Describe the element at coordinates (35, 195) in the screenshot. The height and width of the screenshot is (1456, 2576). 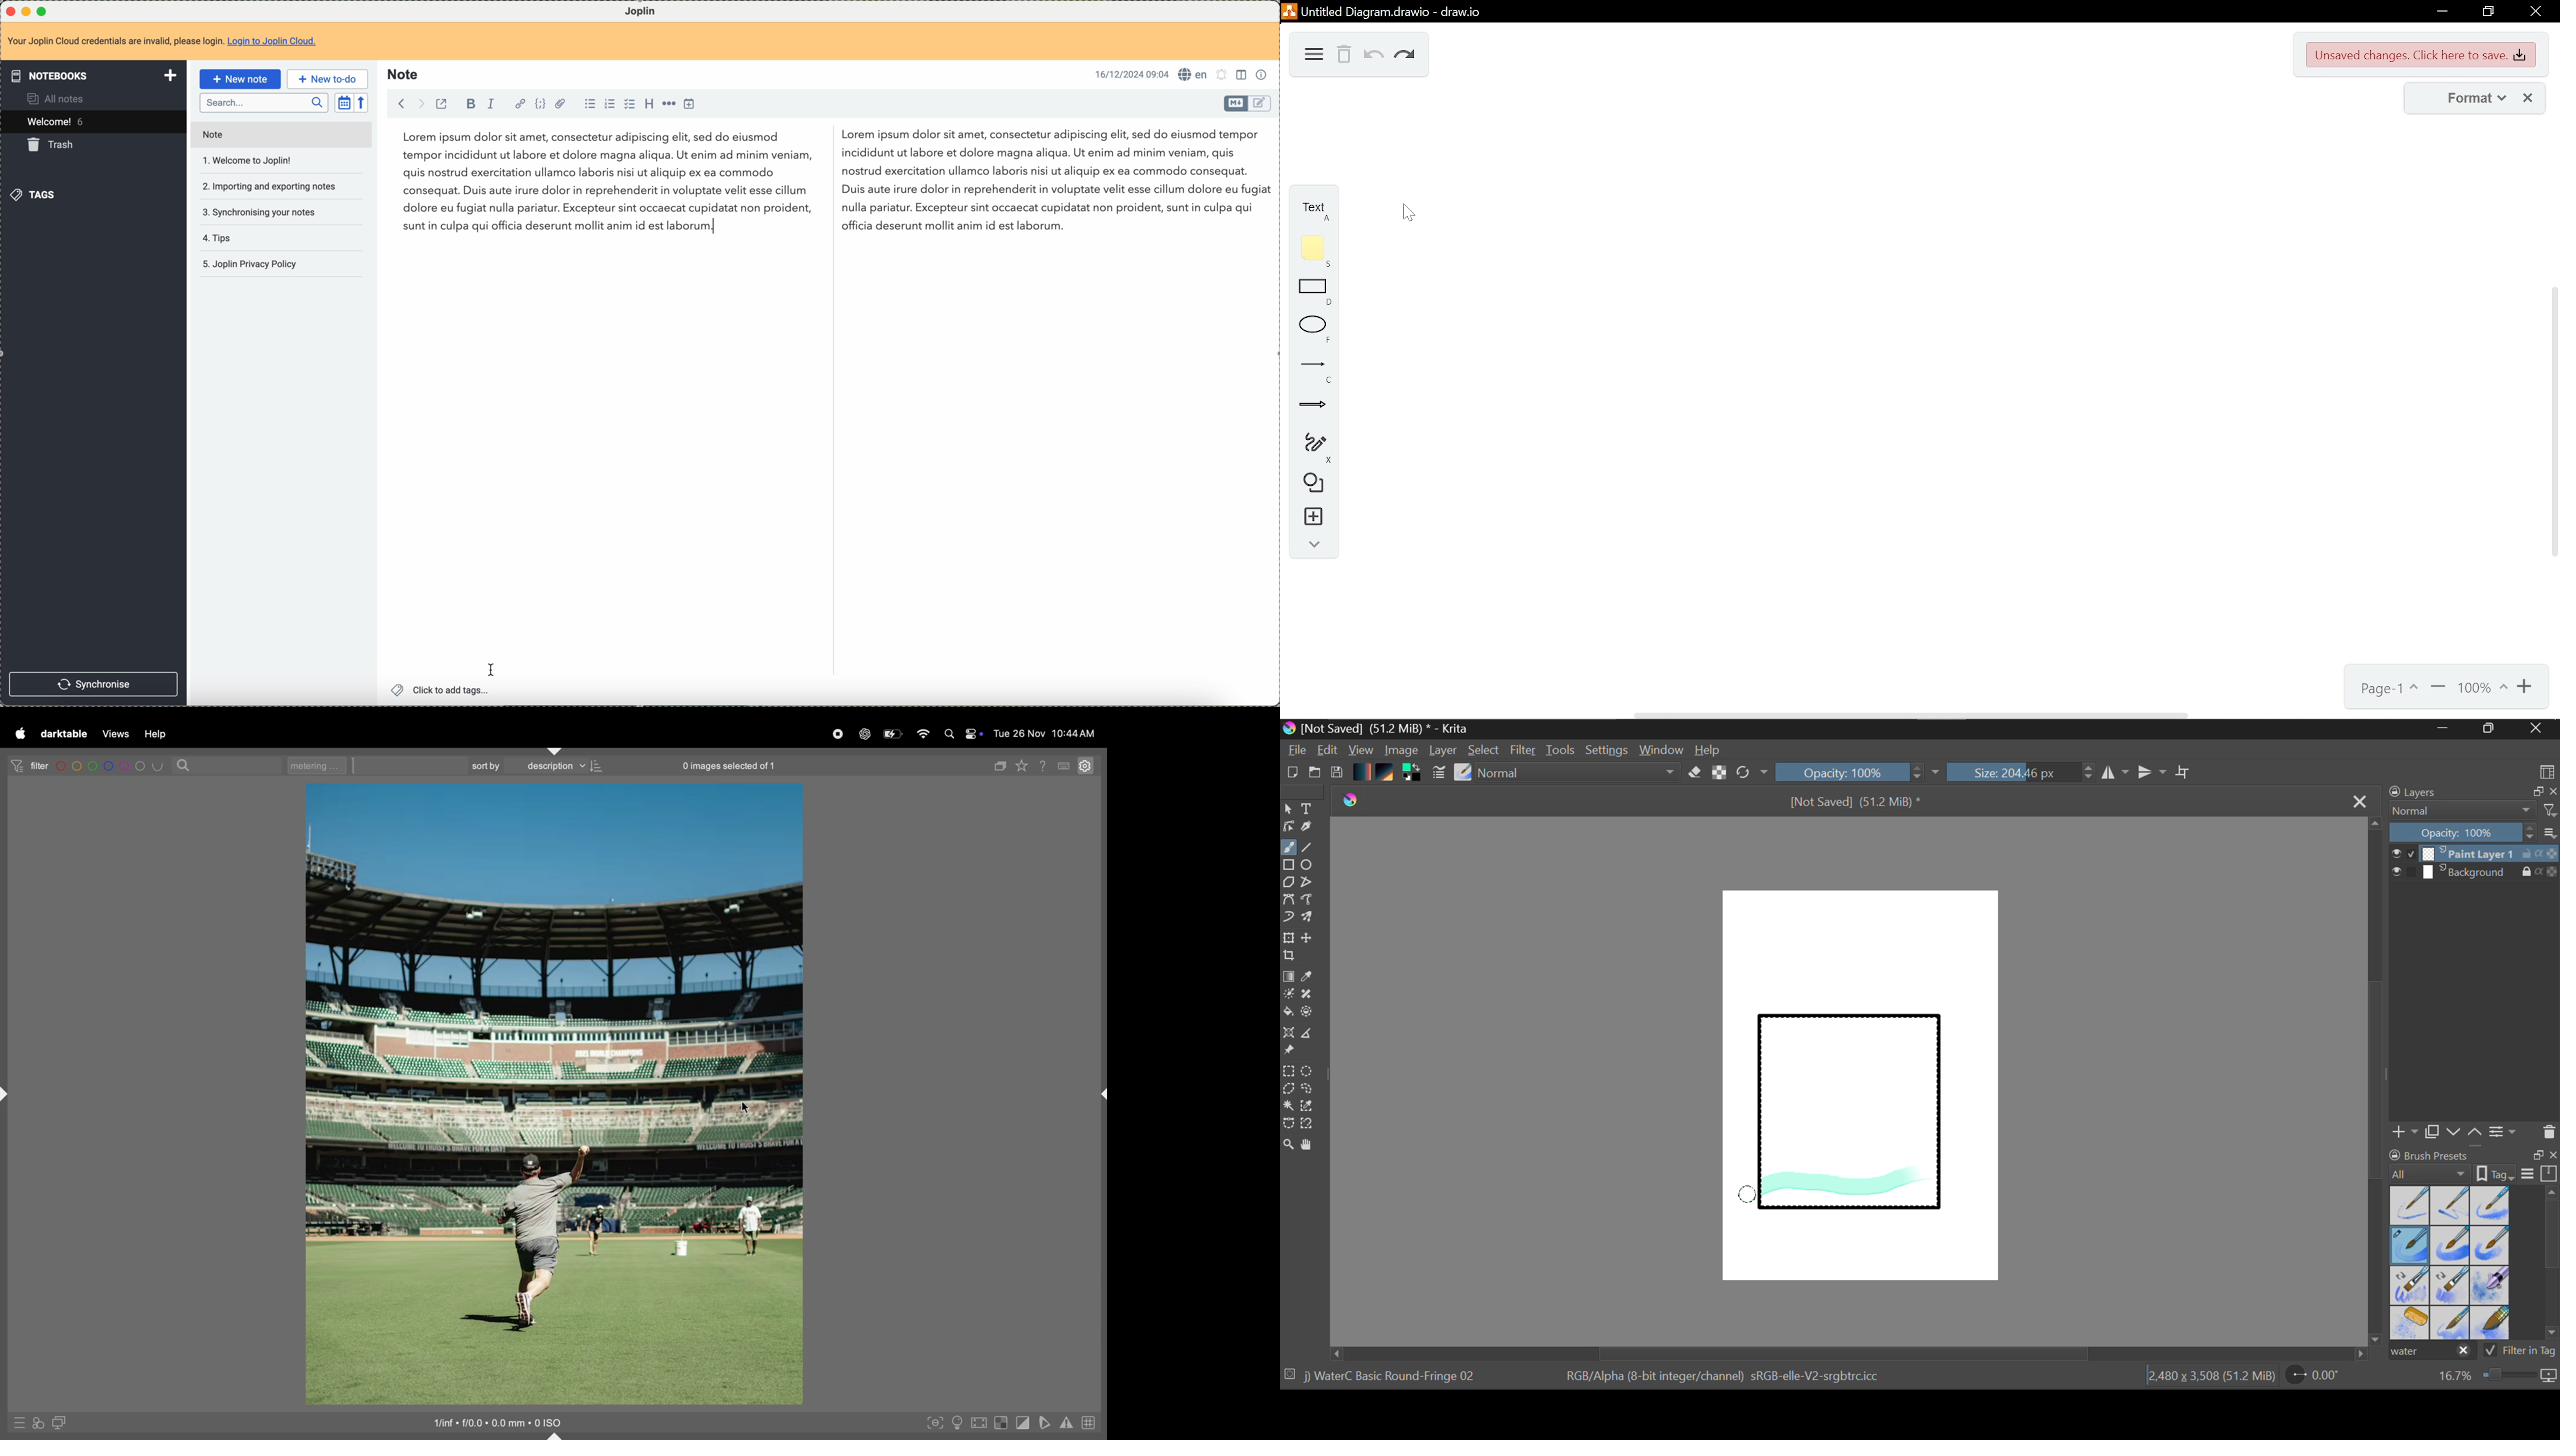
I see `tags` at that location.